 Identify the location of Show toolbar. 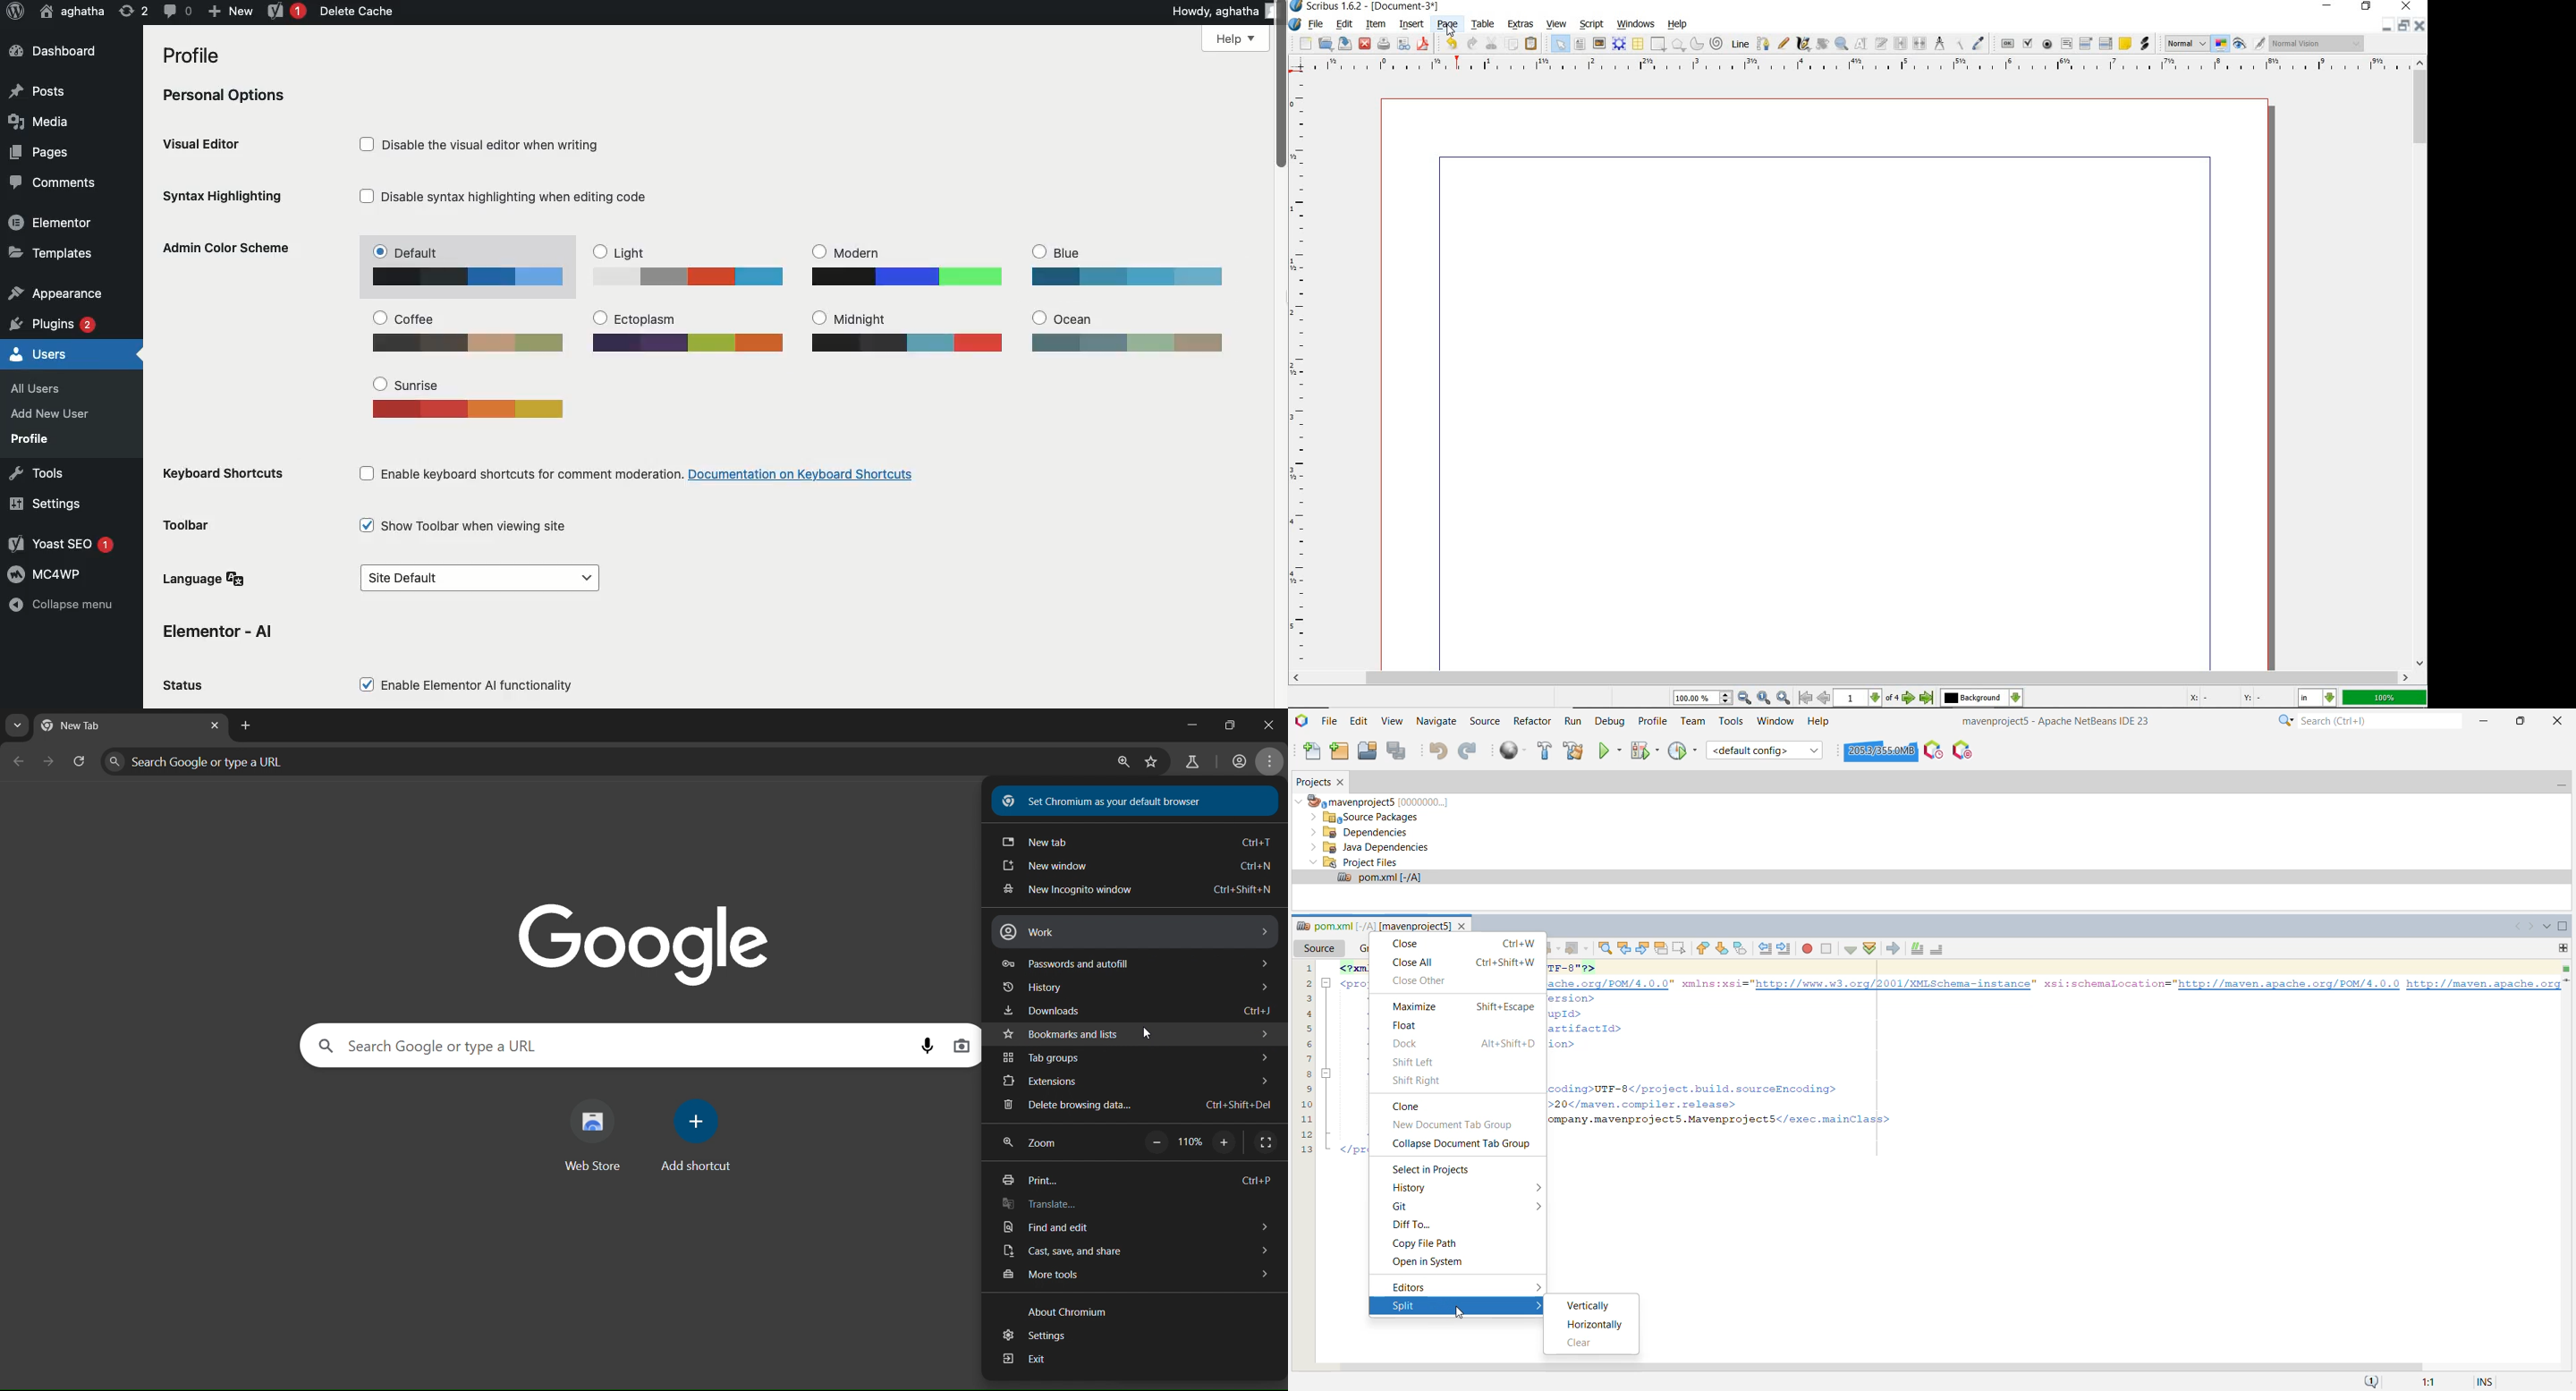
(456, 523).